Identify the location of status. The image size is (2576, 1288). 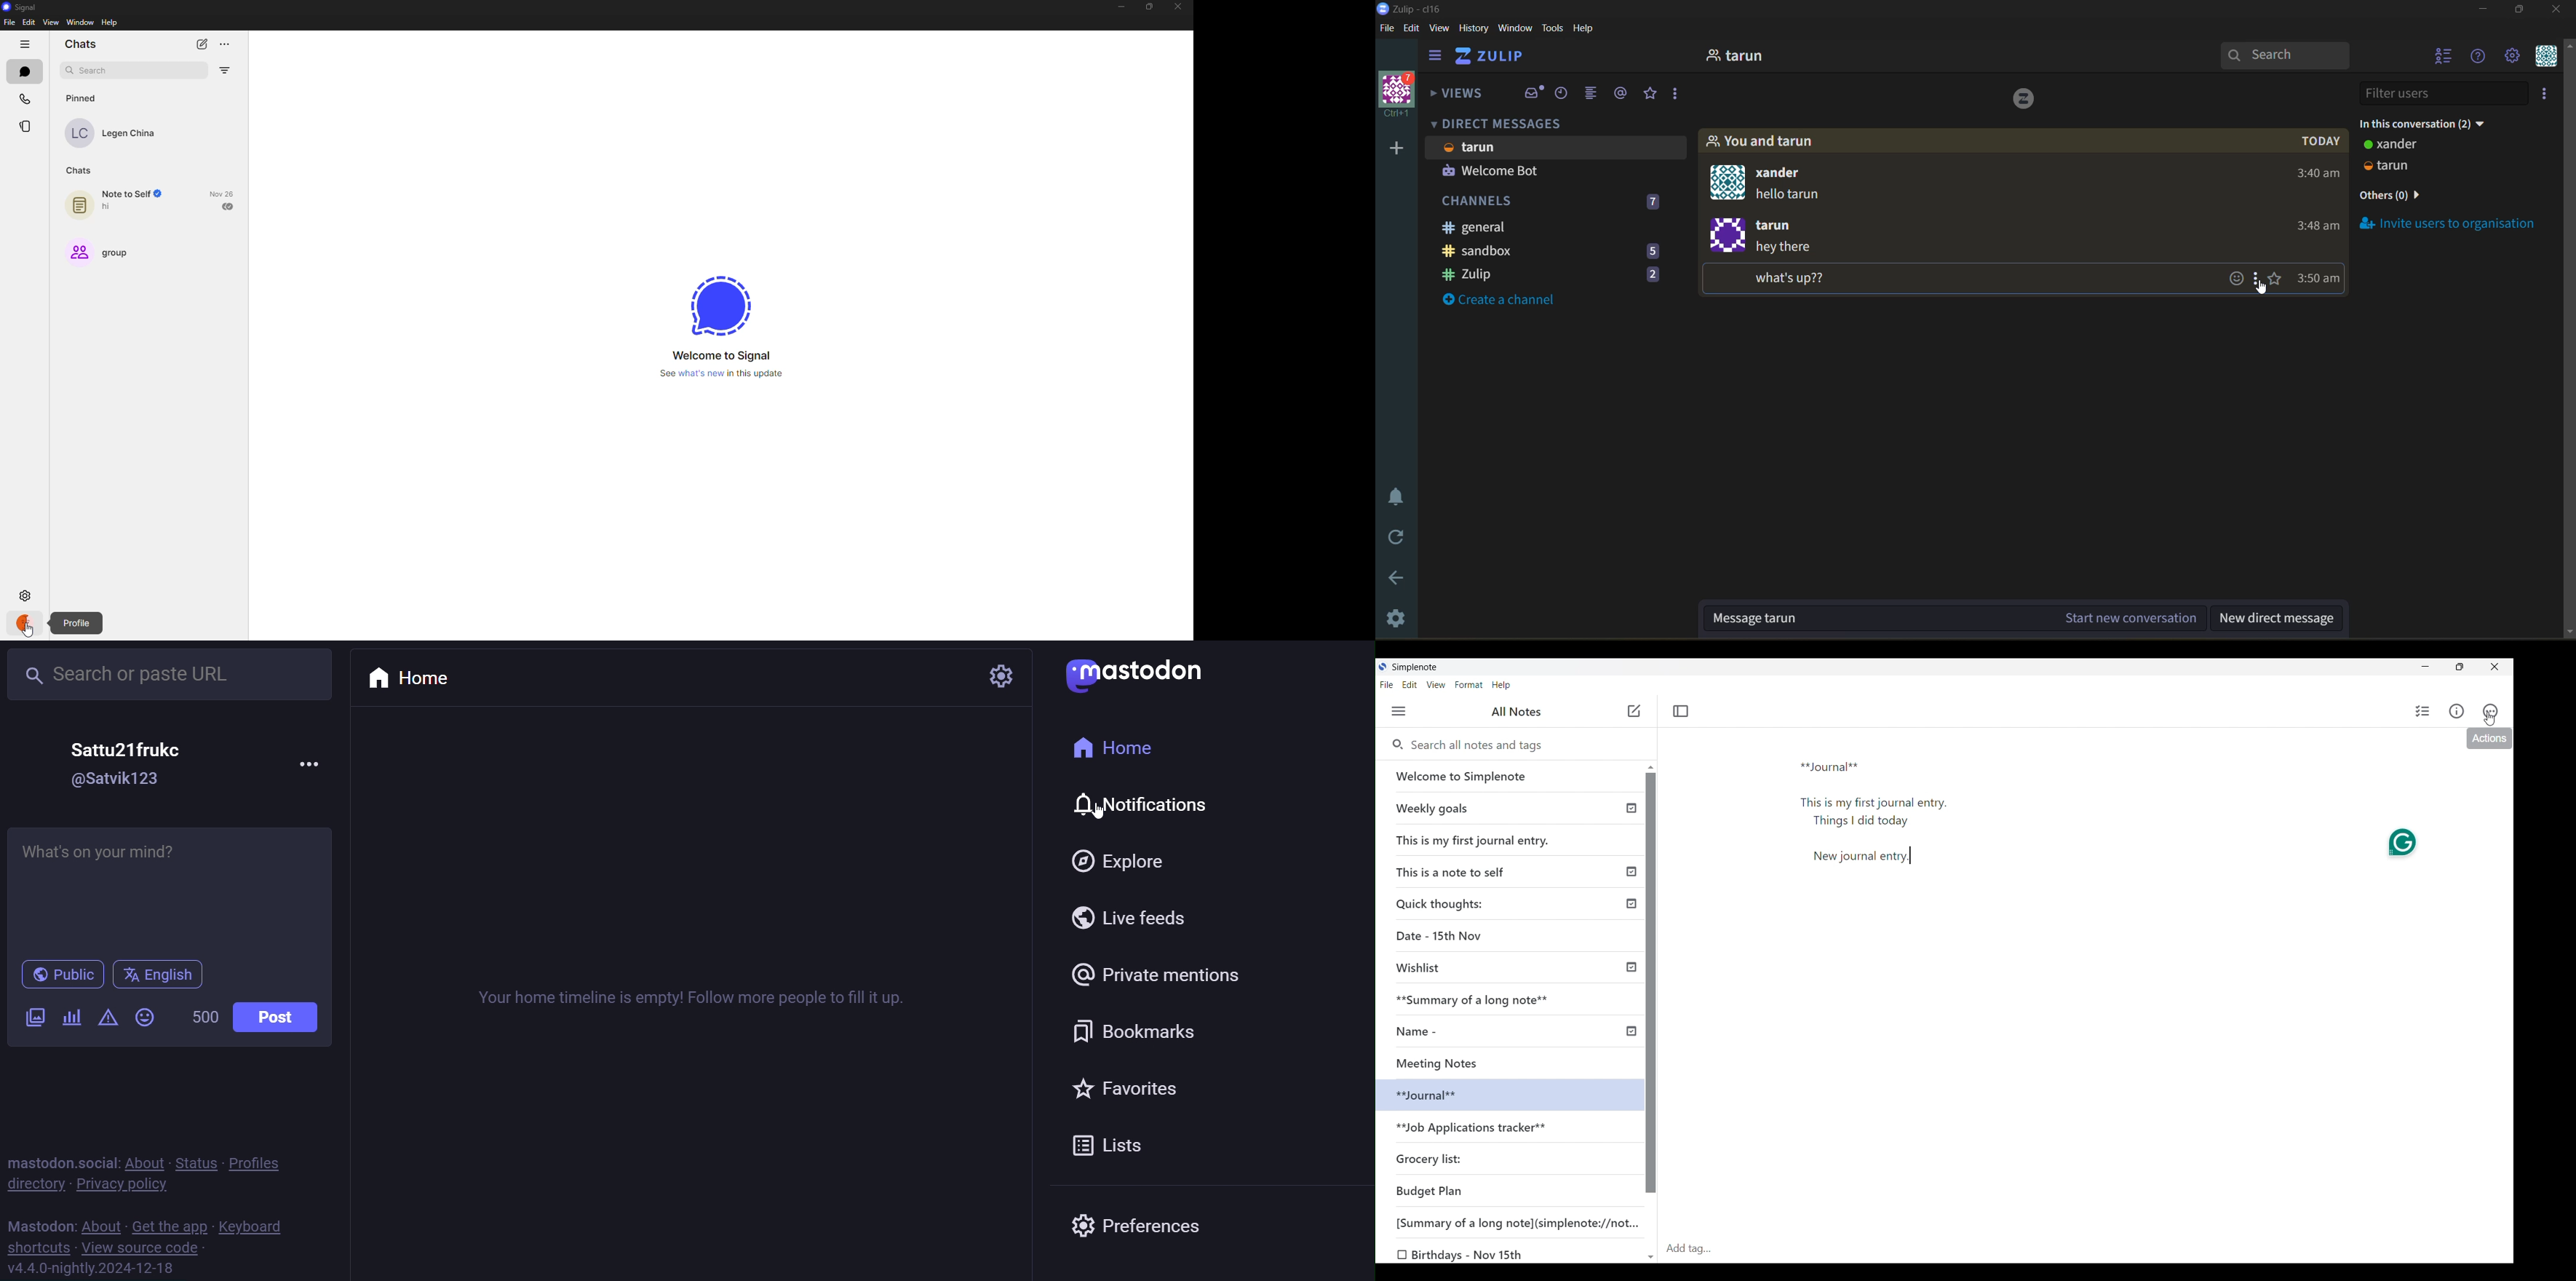
(194, 1161).